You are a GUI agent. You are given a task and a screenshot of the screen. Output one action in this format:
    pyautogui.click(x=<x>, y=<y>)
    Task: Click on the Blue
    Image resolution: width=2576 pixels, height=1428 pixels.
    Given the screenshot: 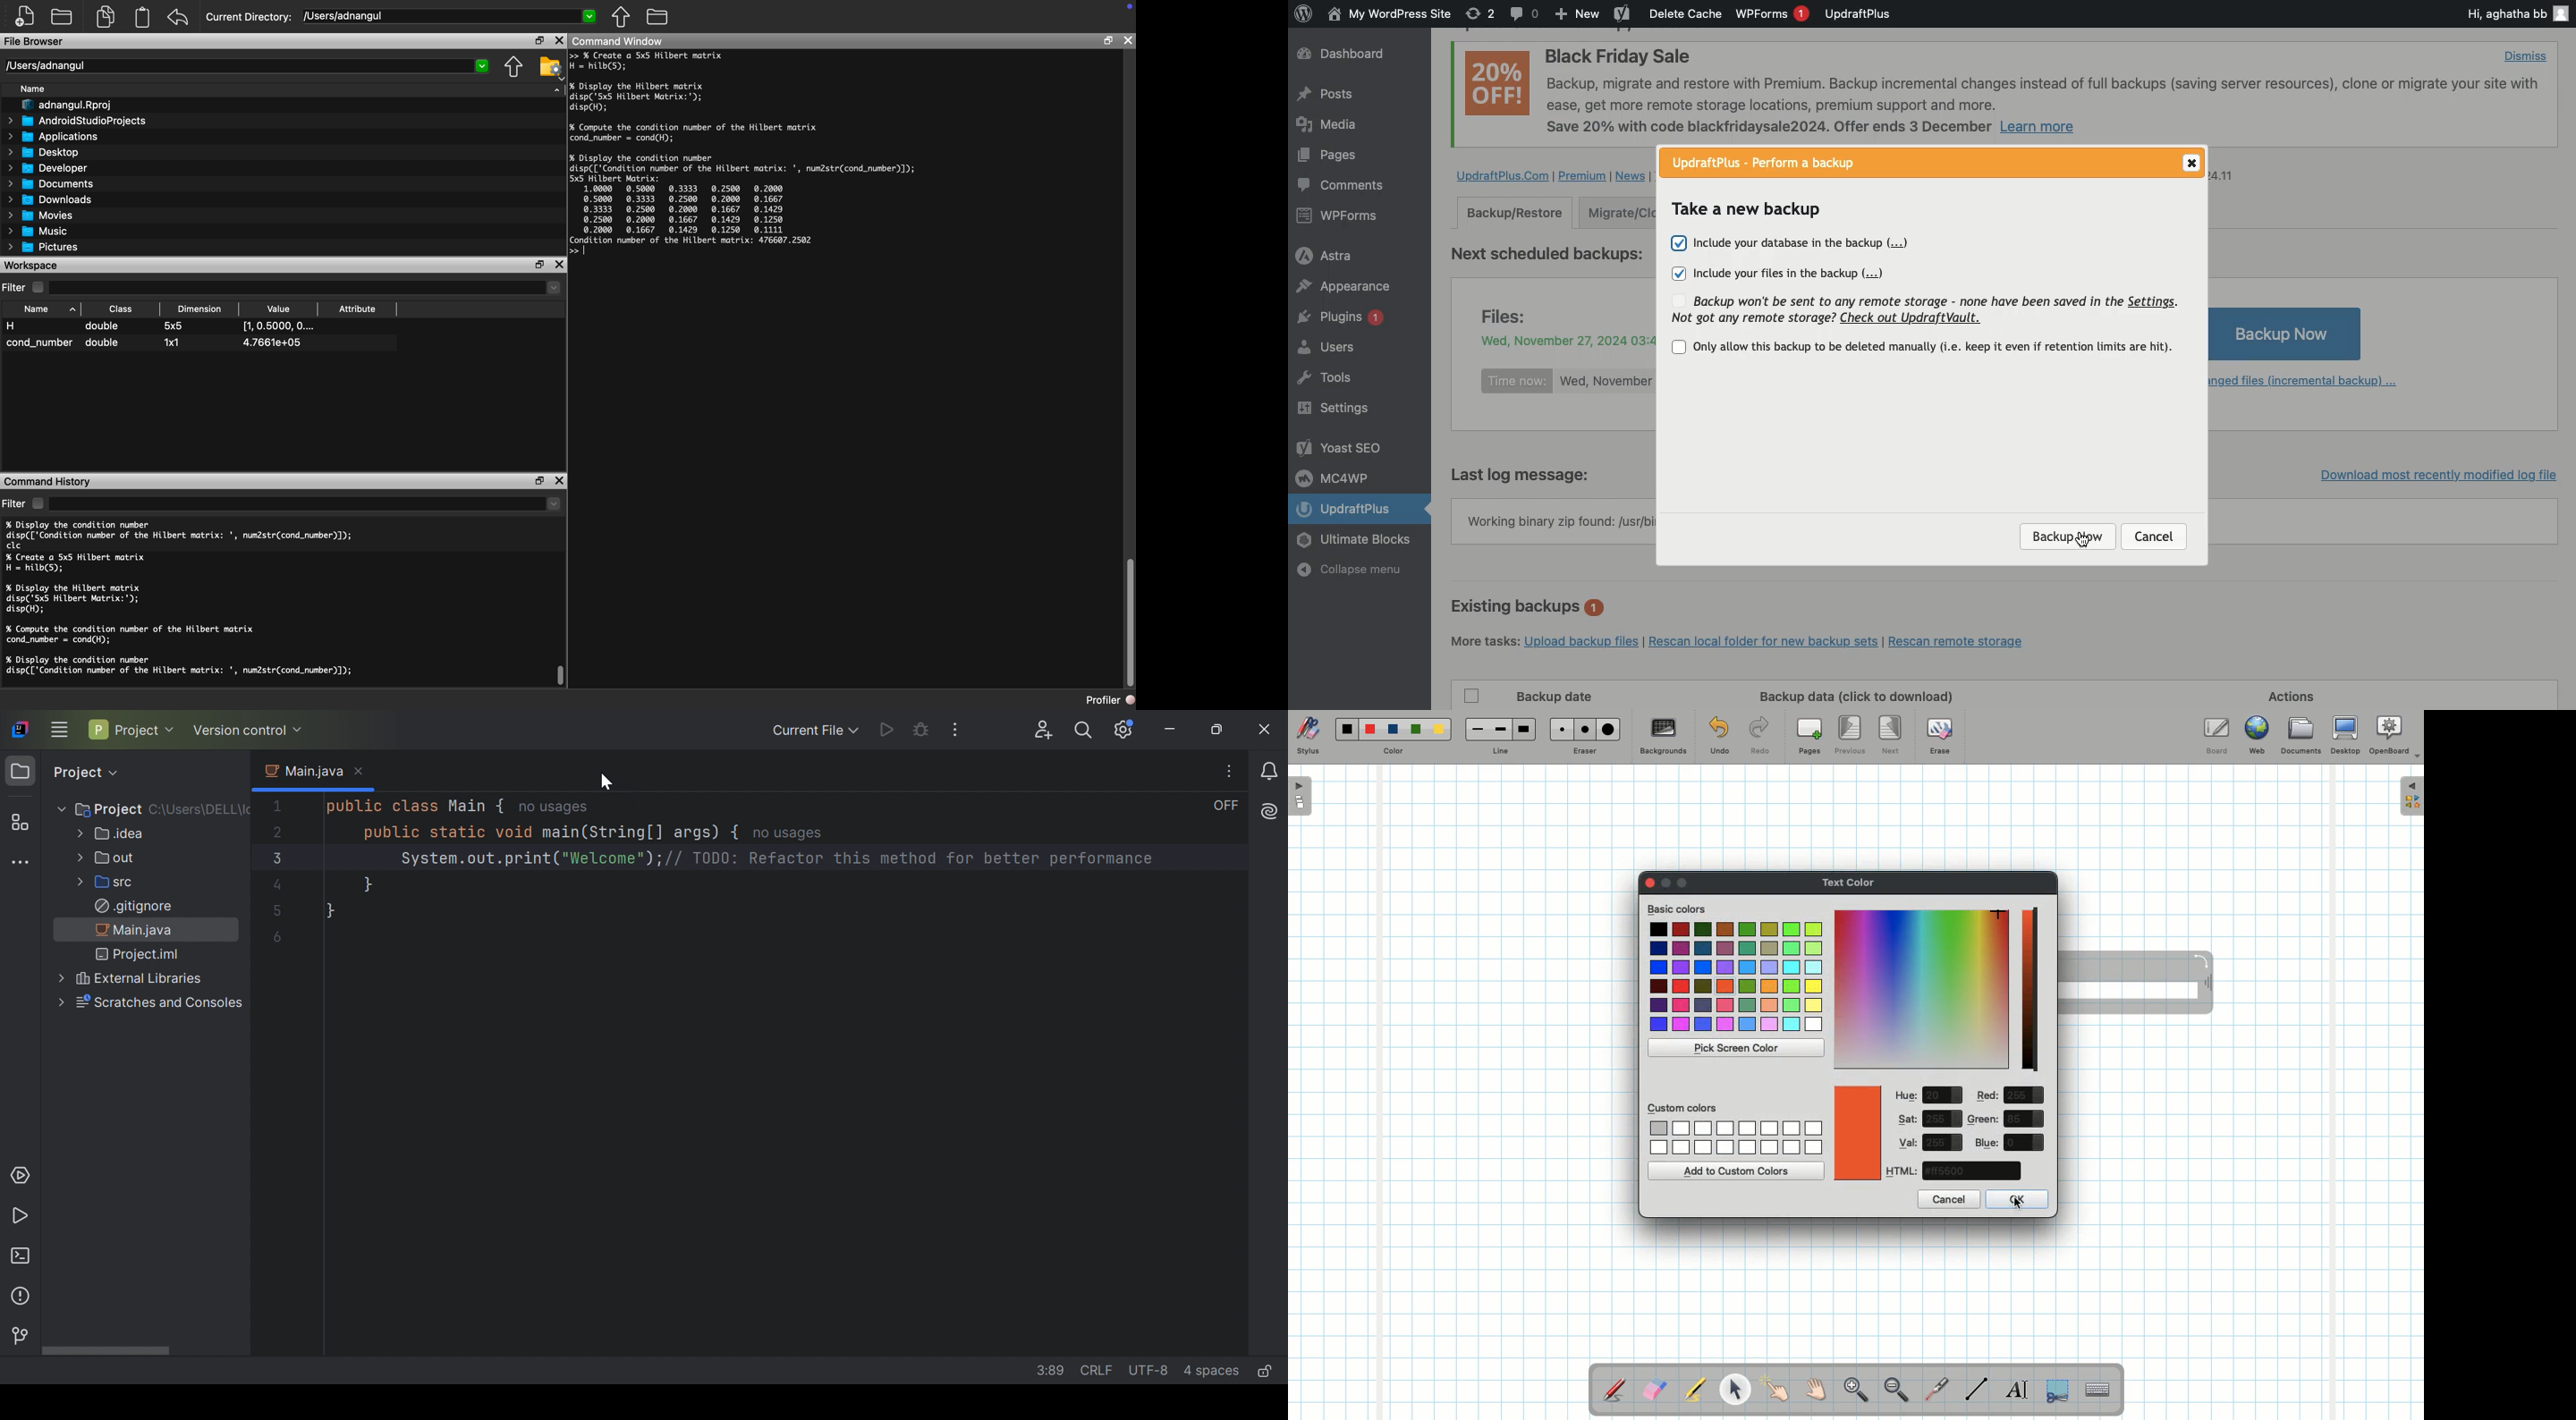 What is the action you would take?
    pyautogui.click(x=1987, y=1142)
    